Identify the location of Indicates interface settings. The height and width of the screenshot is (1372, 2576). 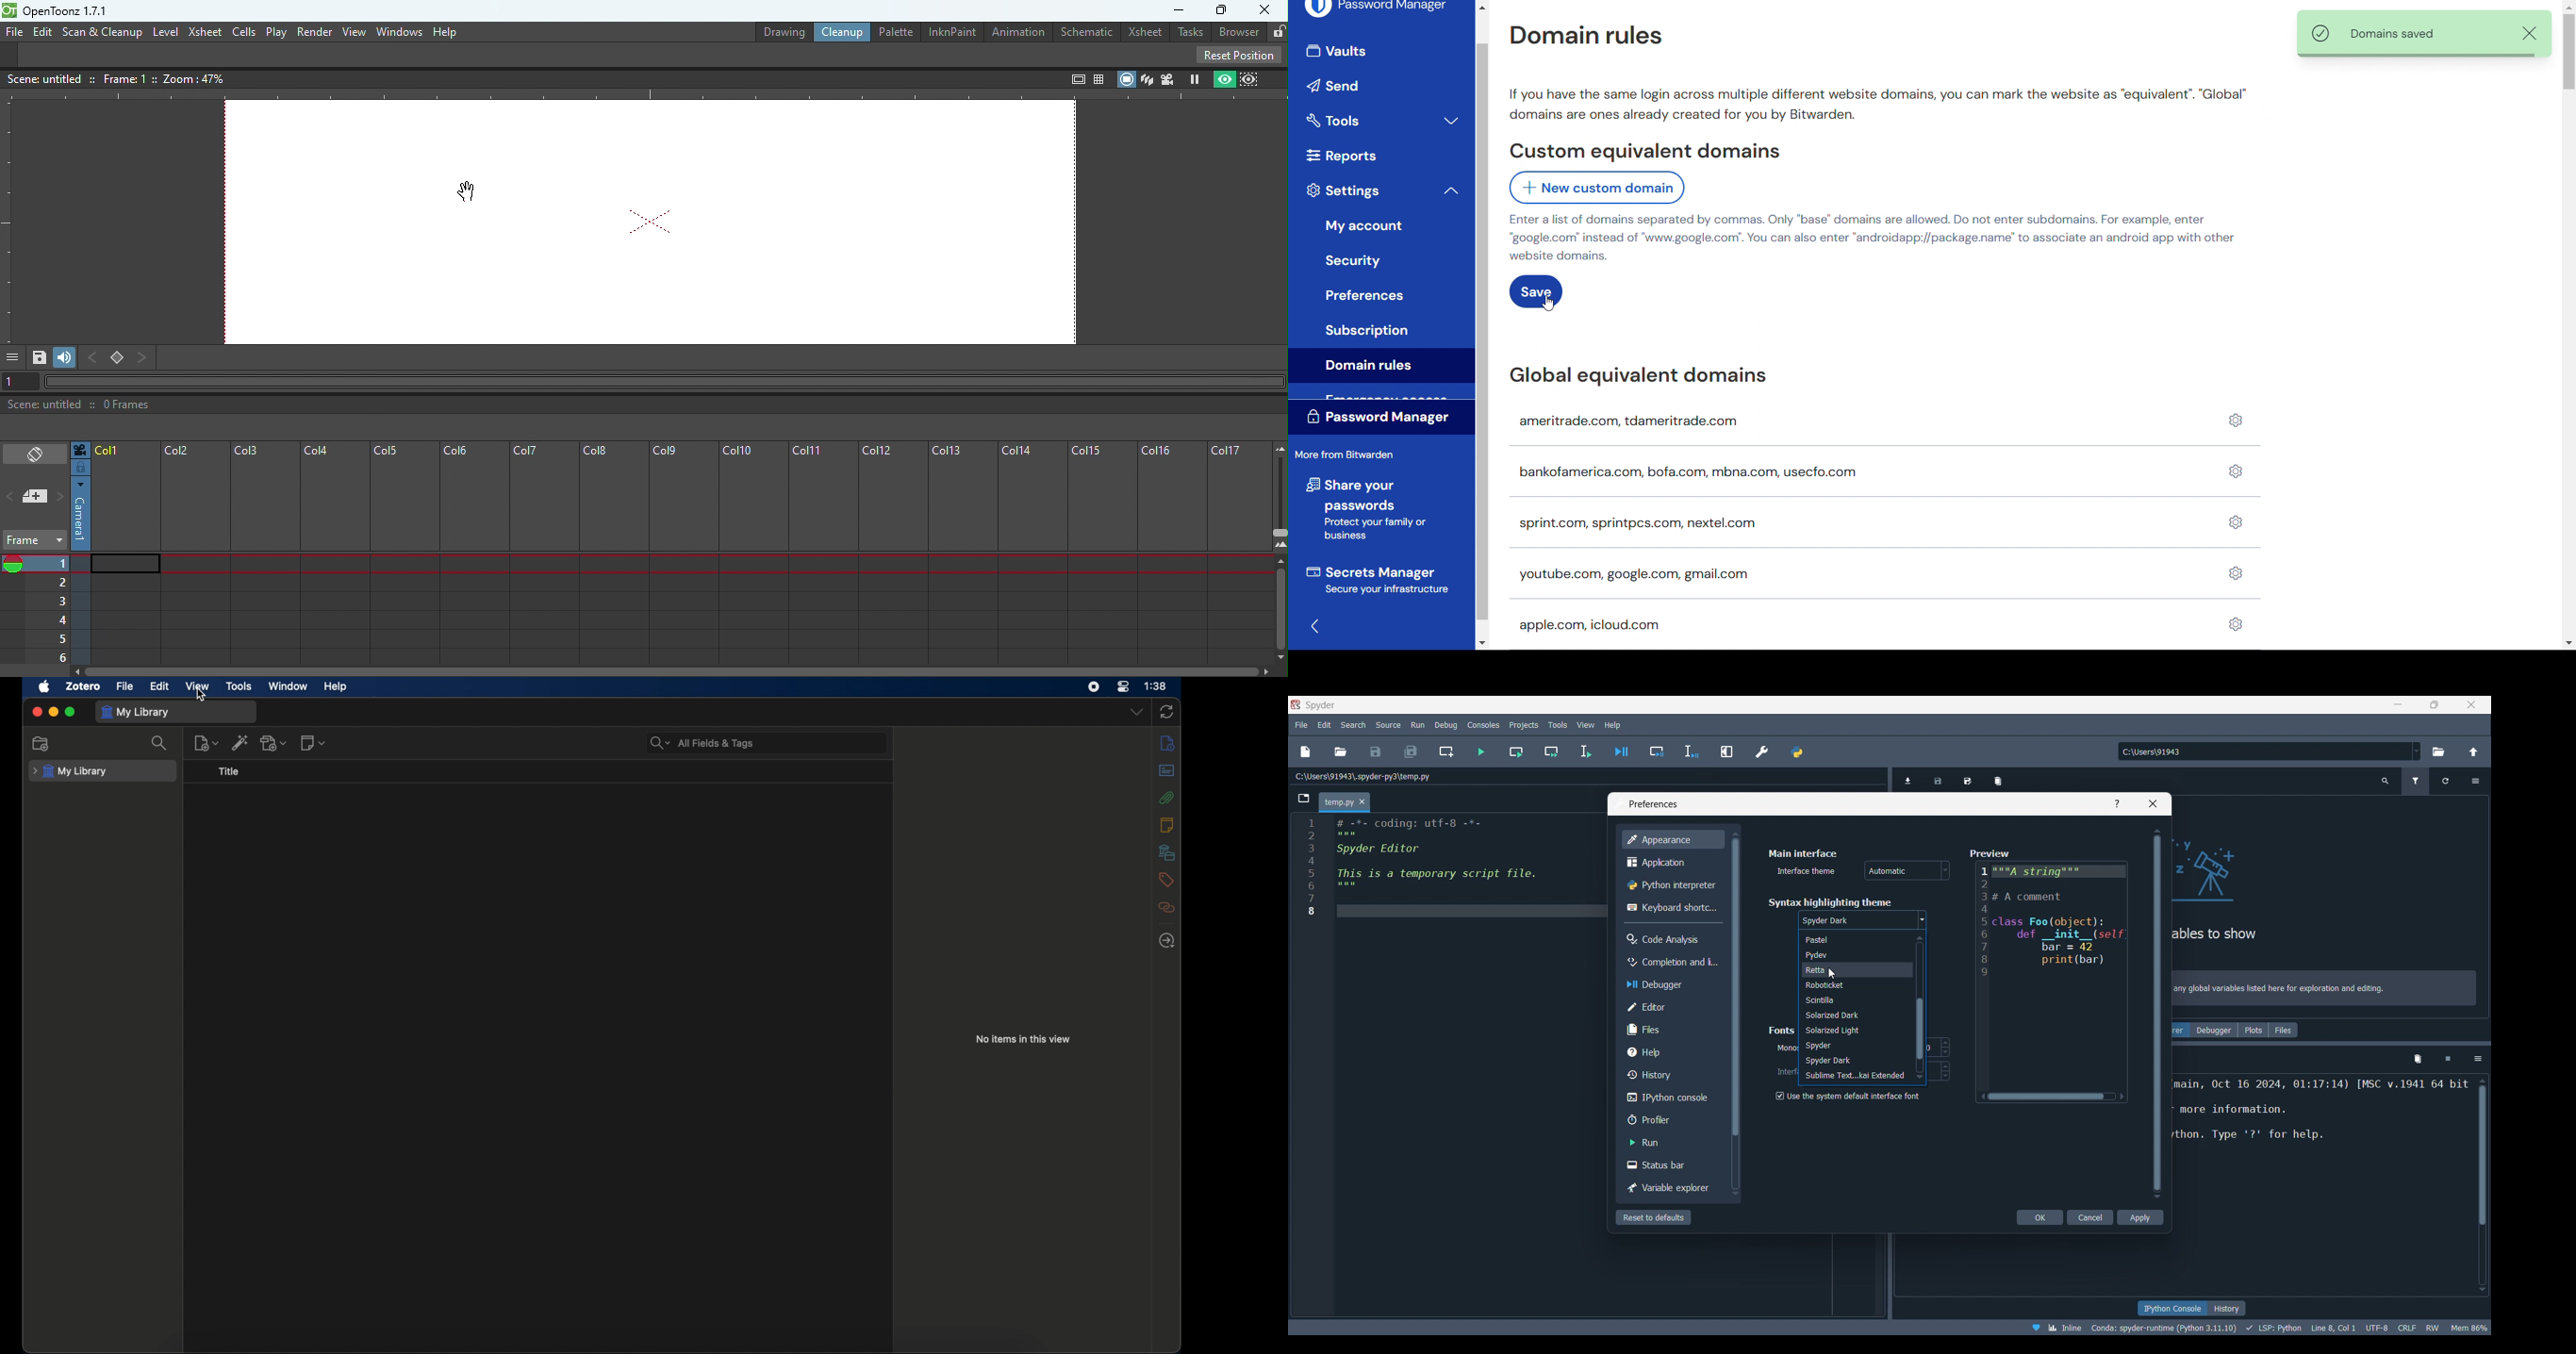
(1786, 1072).